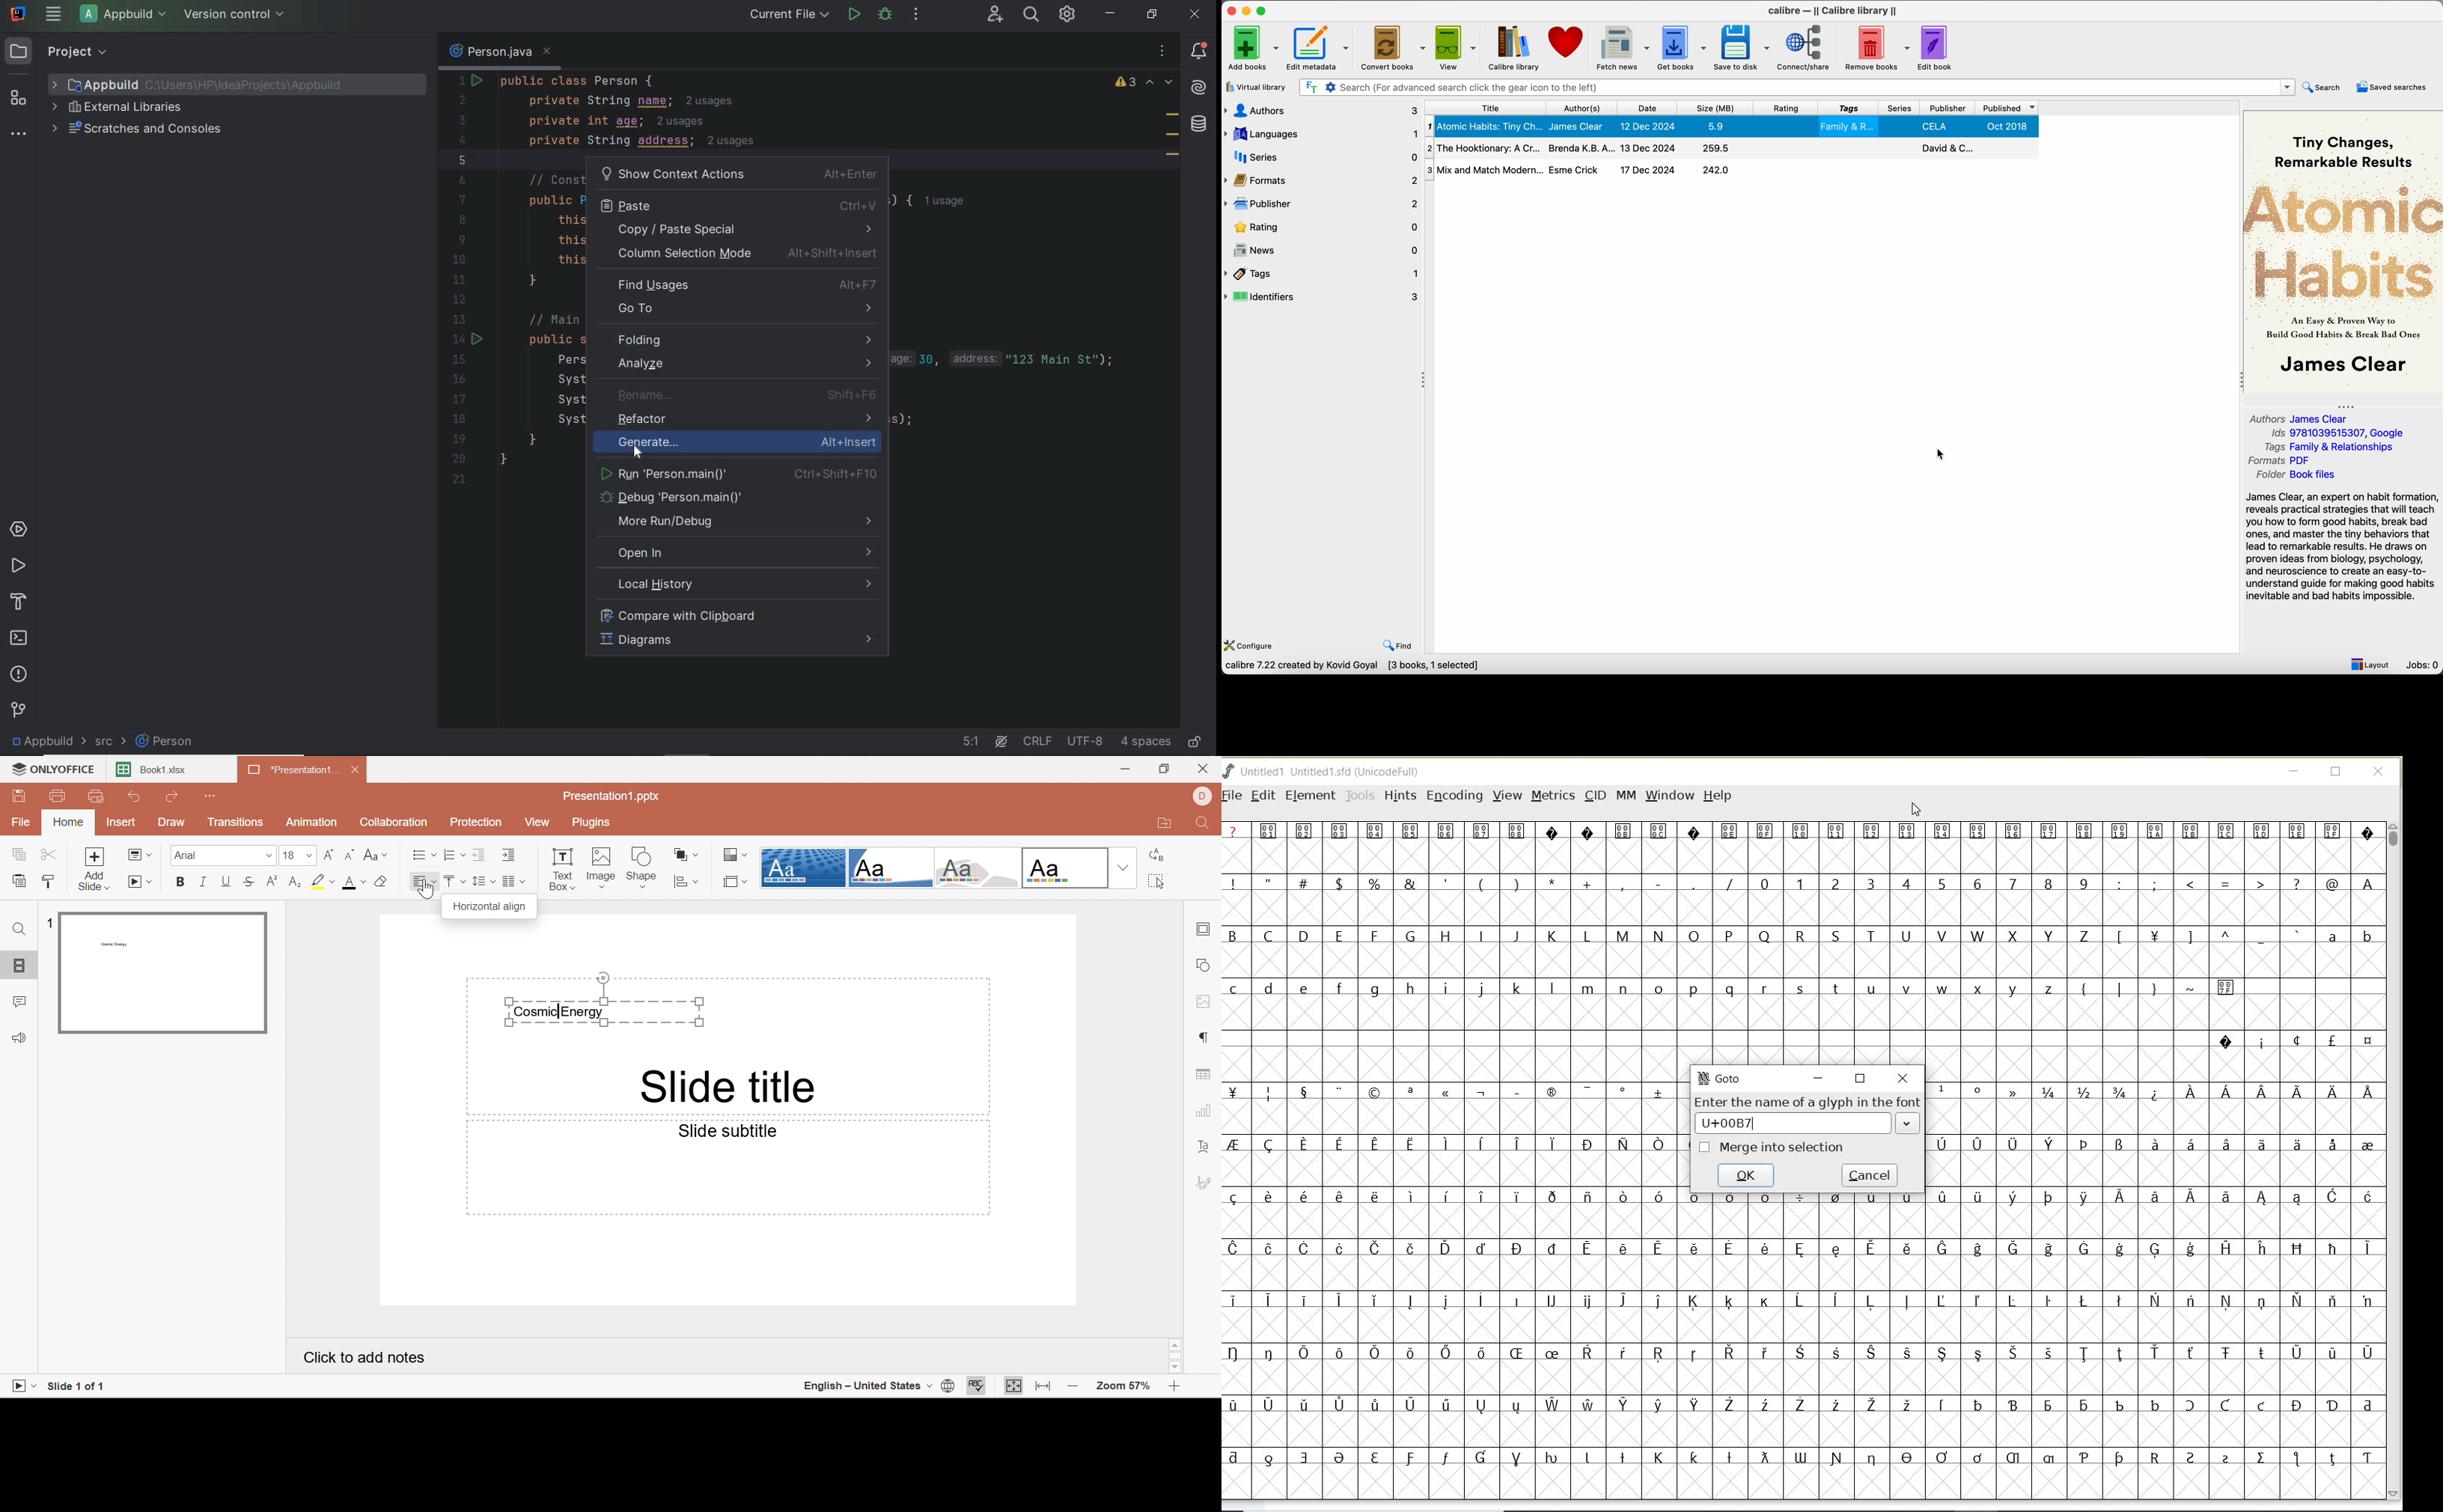 The height and width of the screenshot is (1512, 2464). What do you see at coordinates (1456, 1132) in the screenshot?
I see `special characters` at bounding box center [1456, 1132].